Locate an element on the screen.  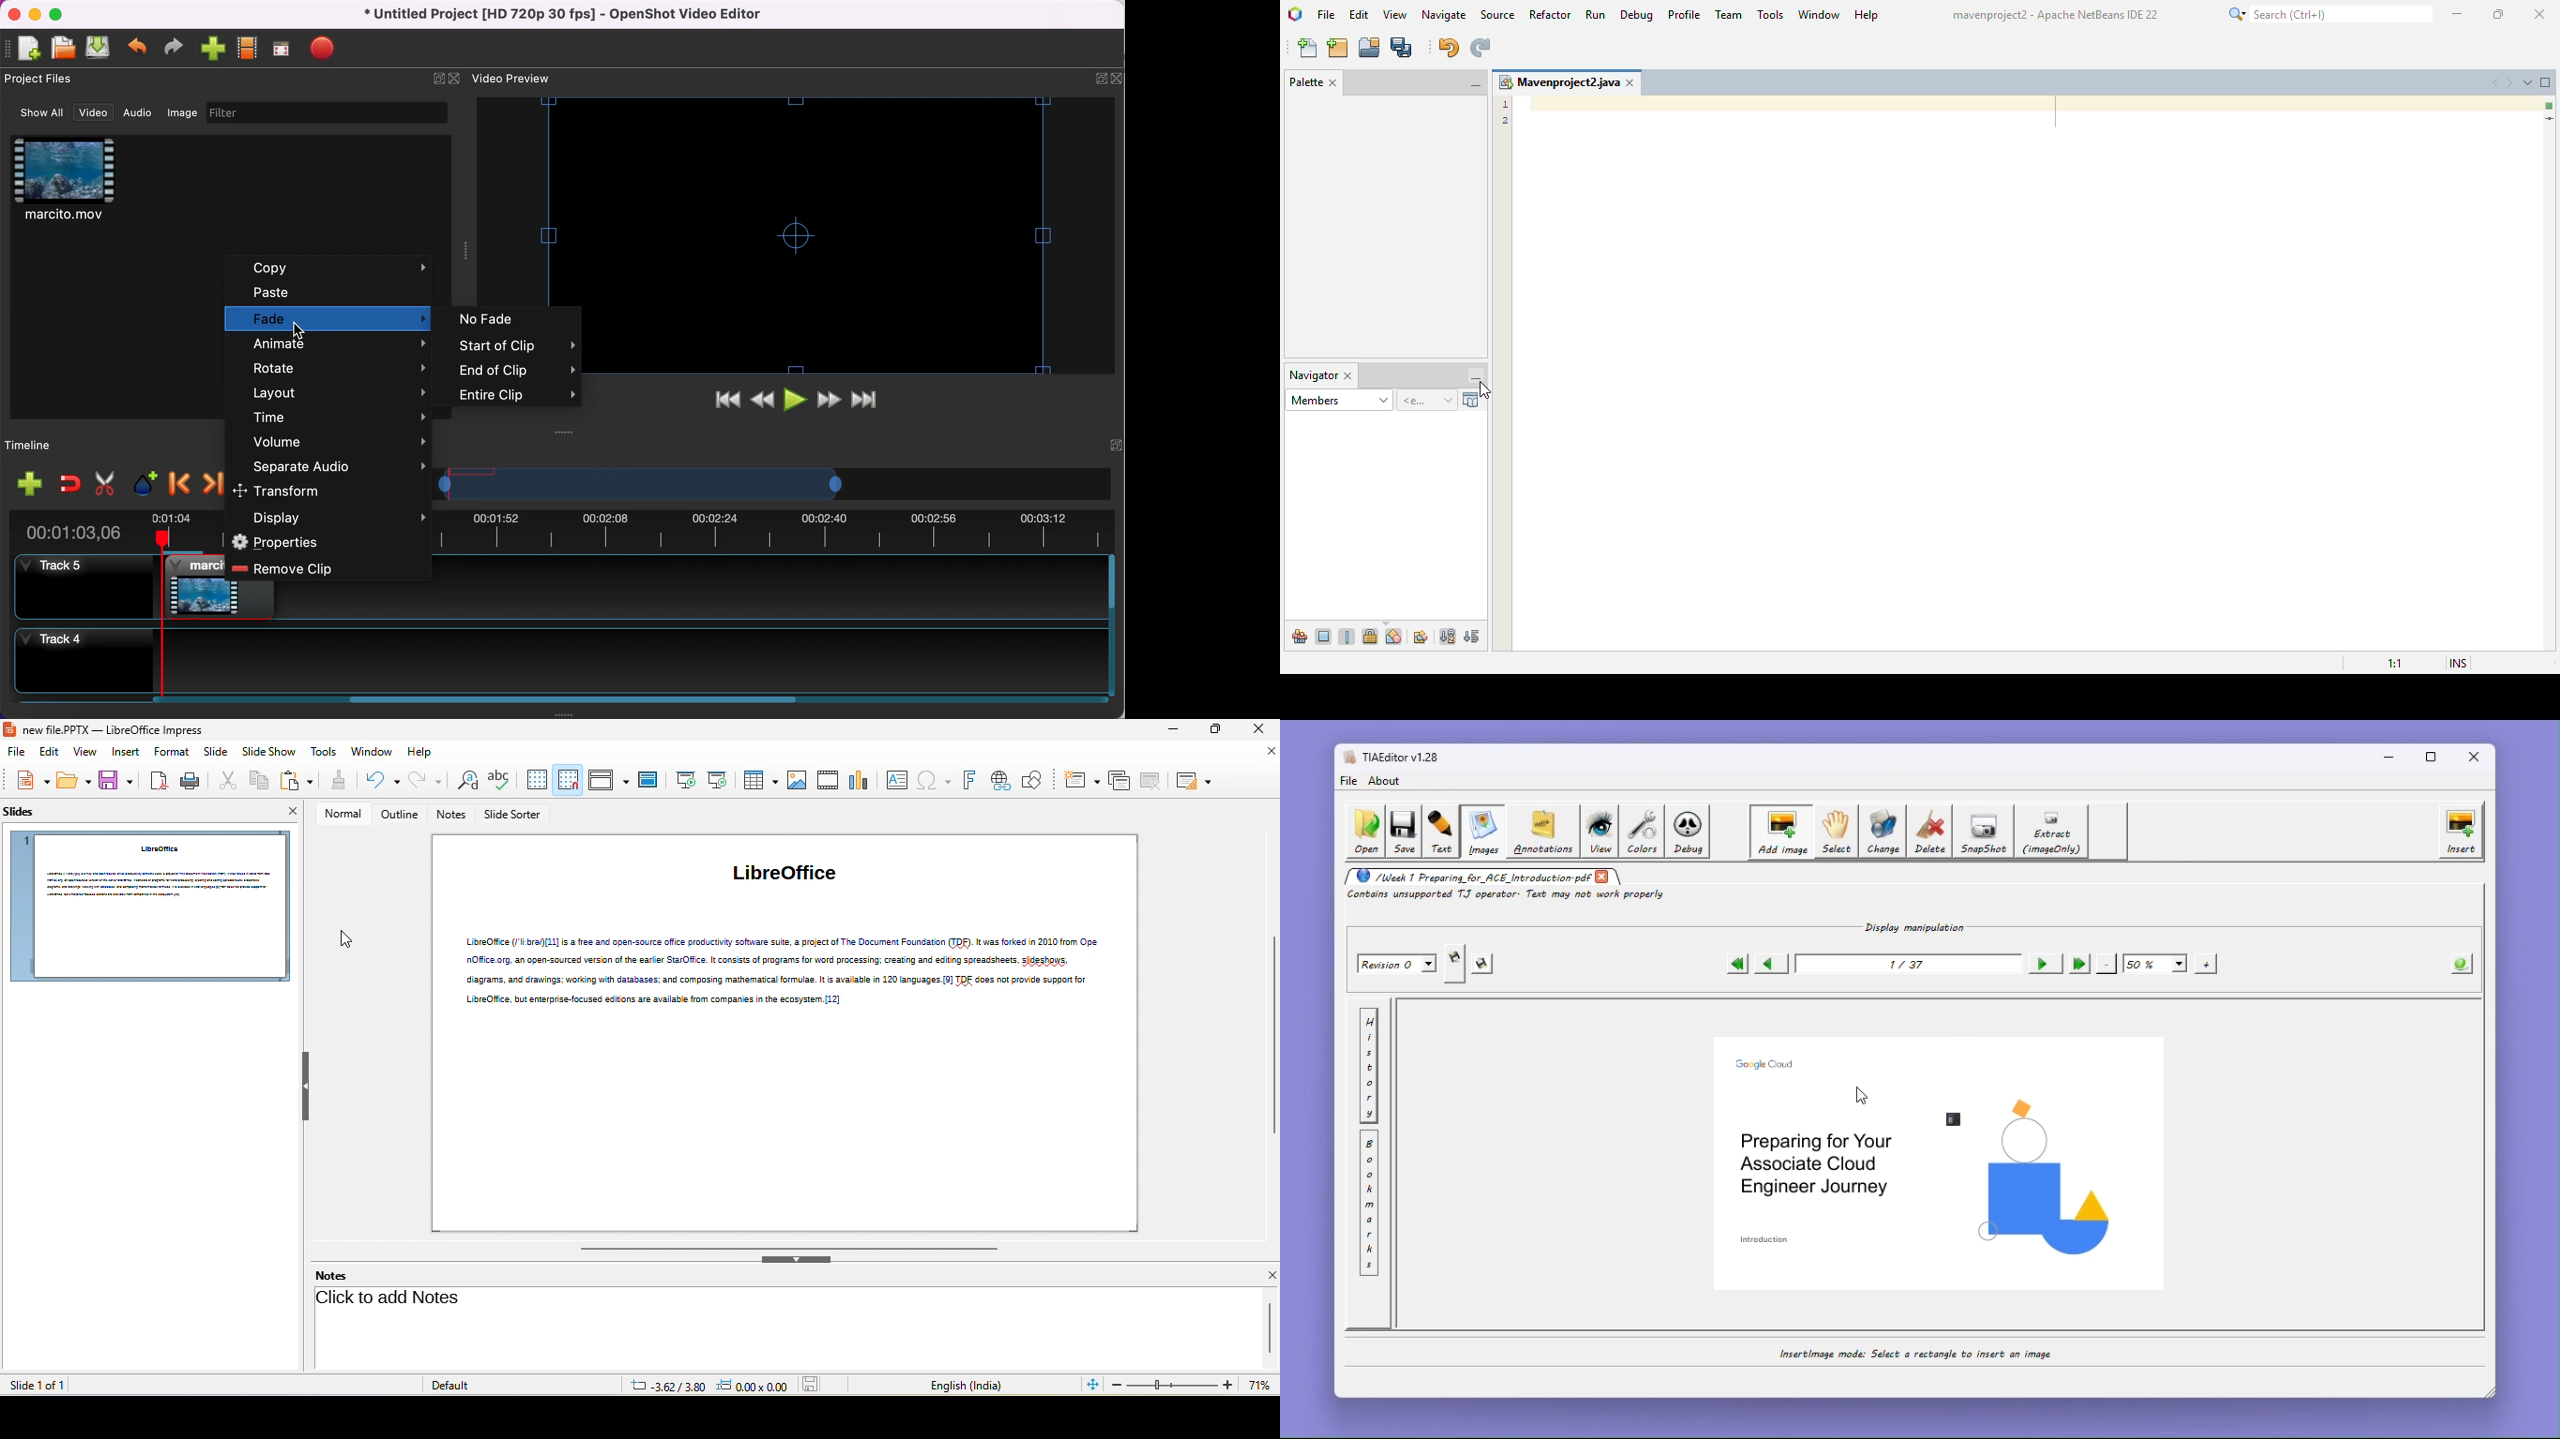
save is located at coordinates (116, 780).